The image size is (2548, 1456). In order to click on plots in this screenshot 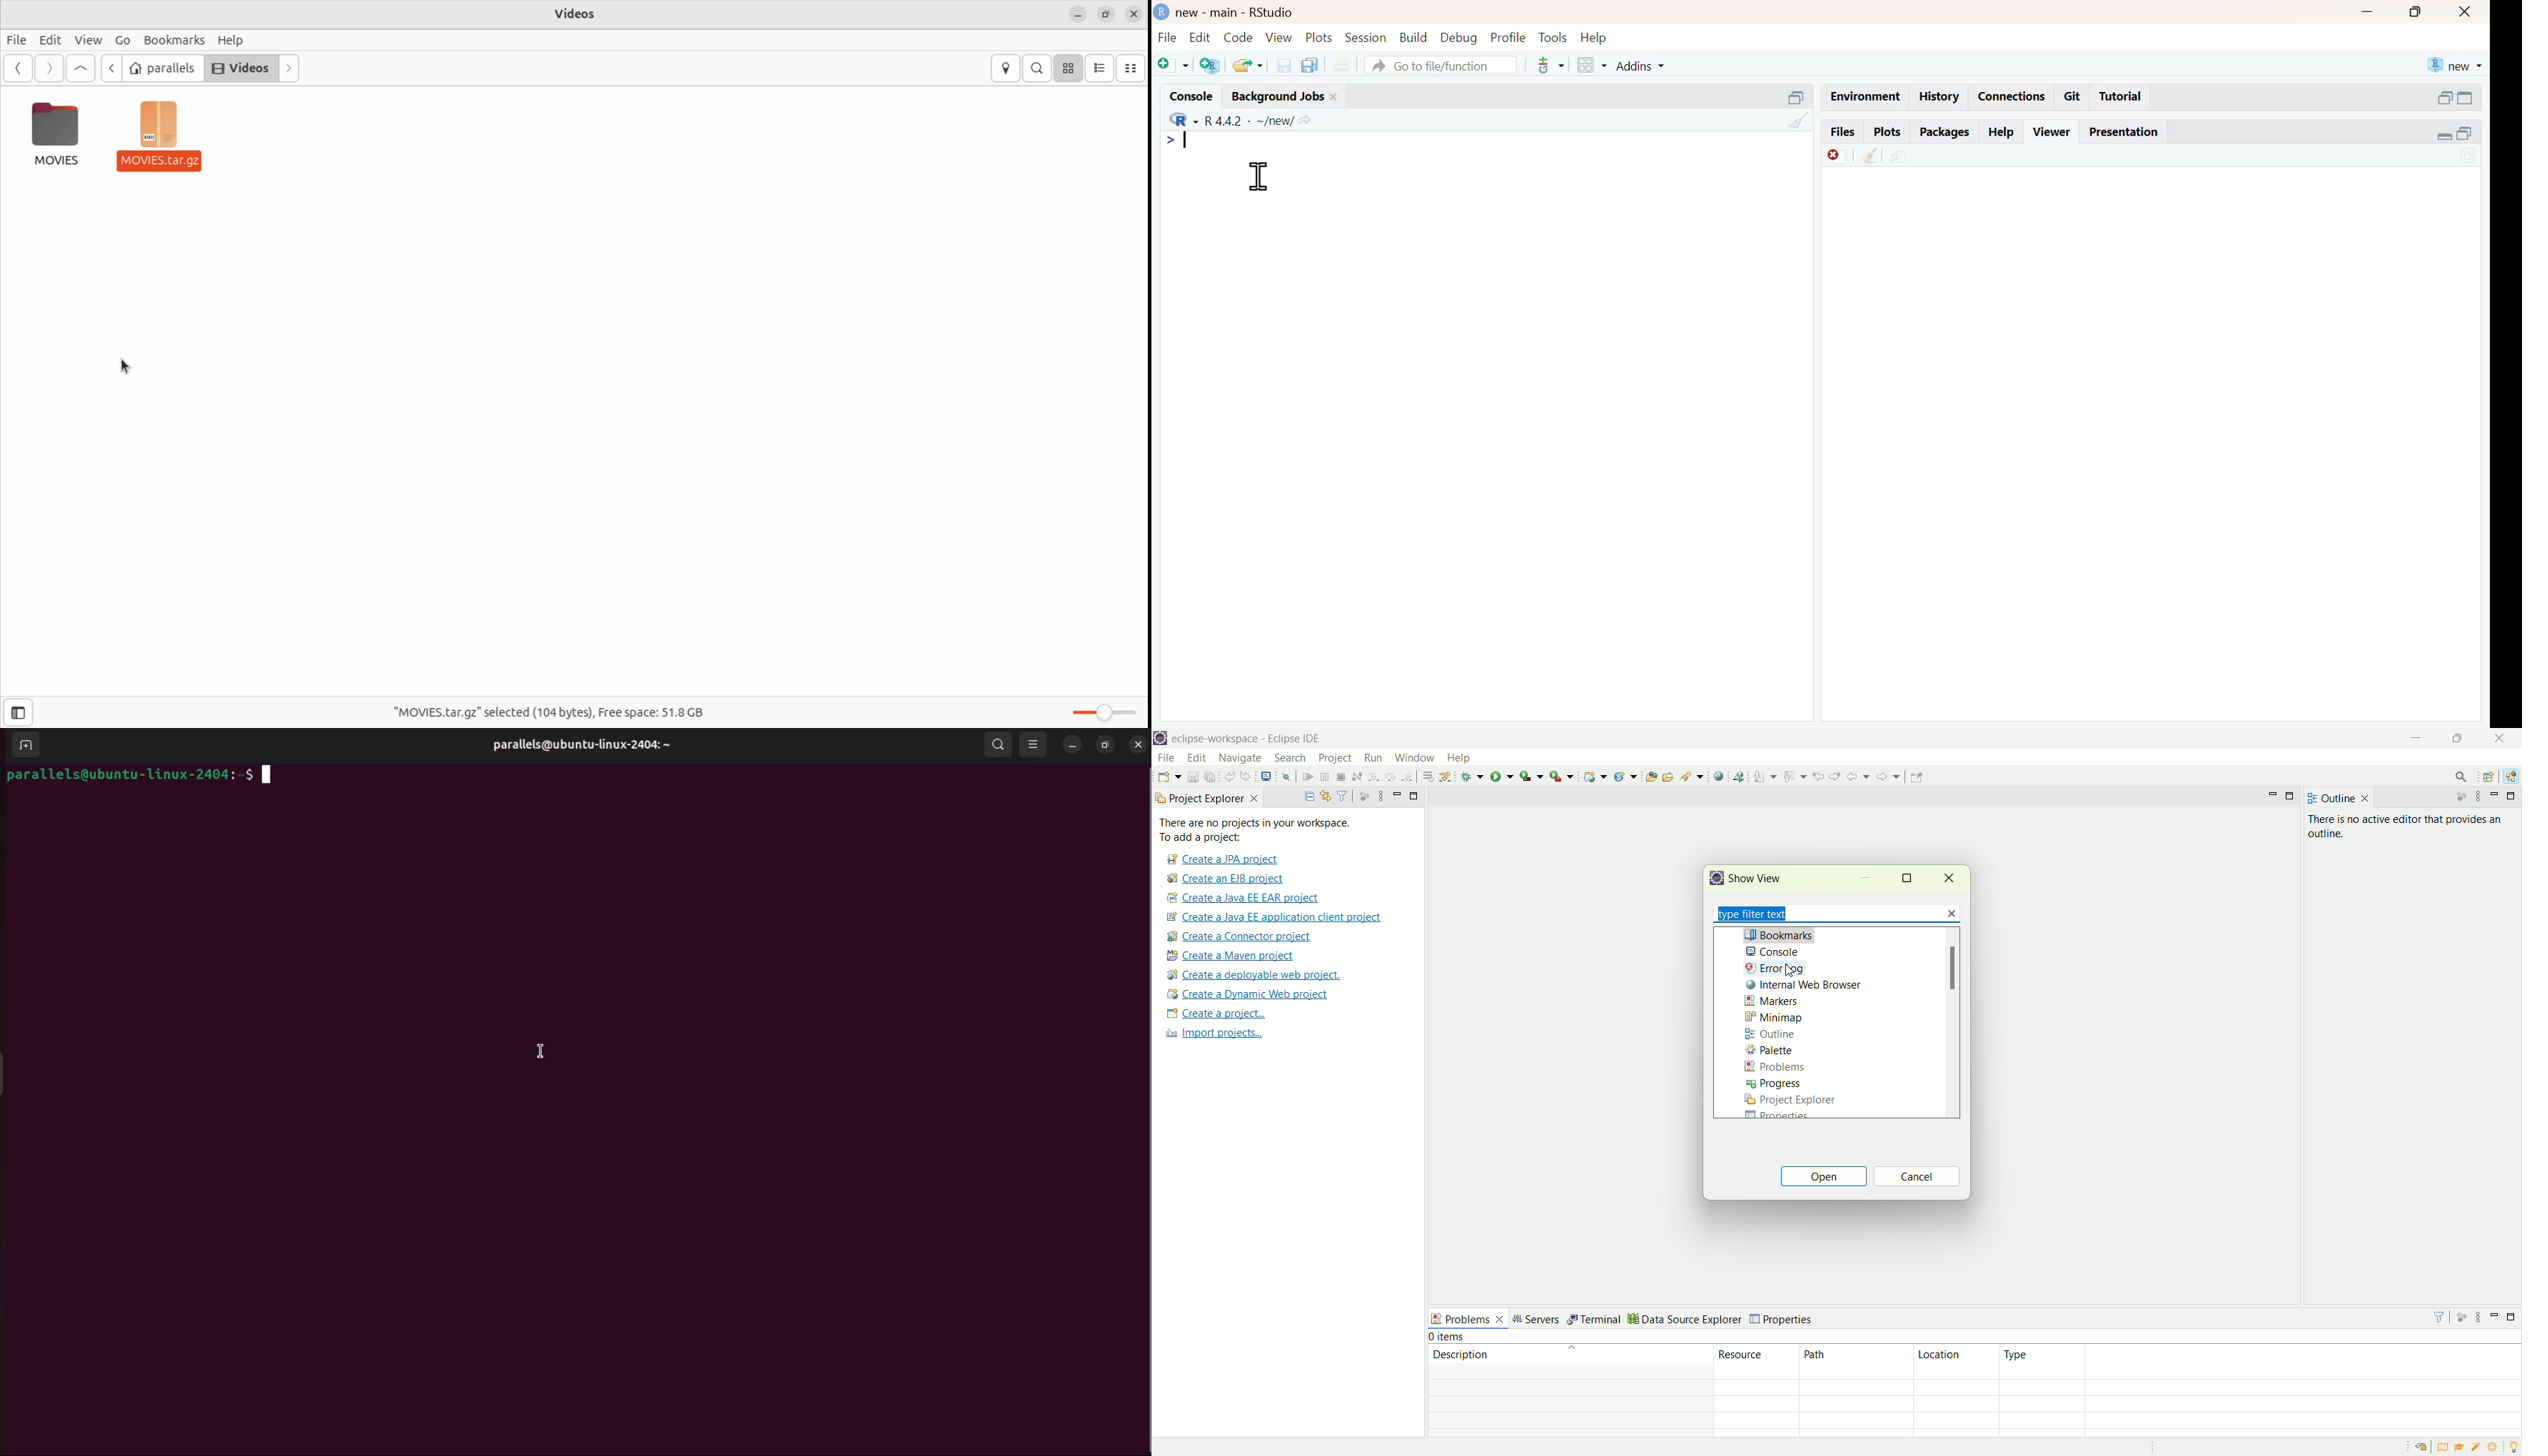, I will do `click(1889, 131)`.